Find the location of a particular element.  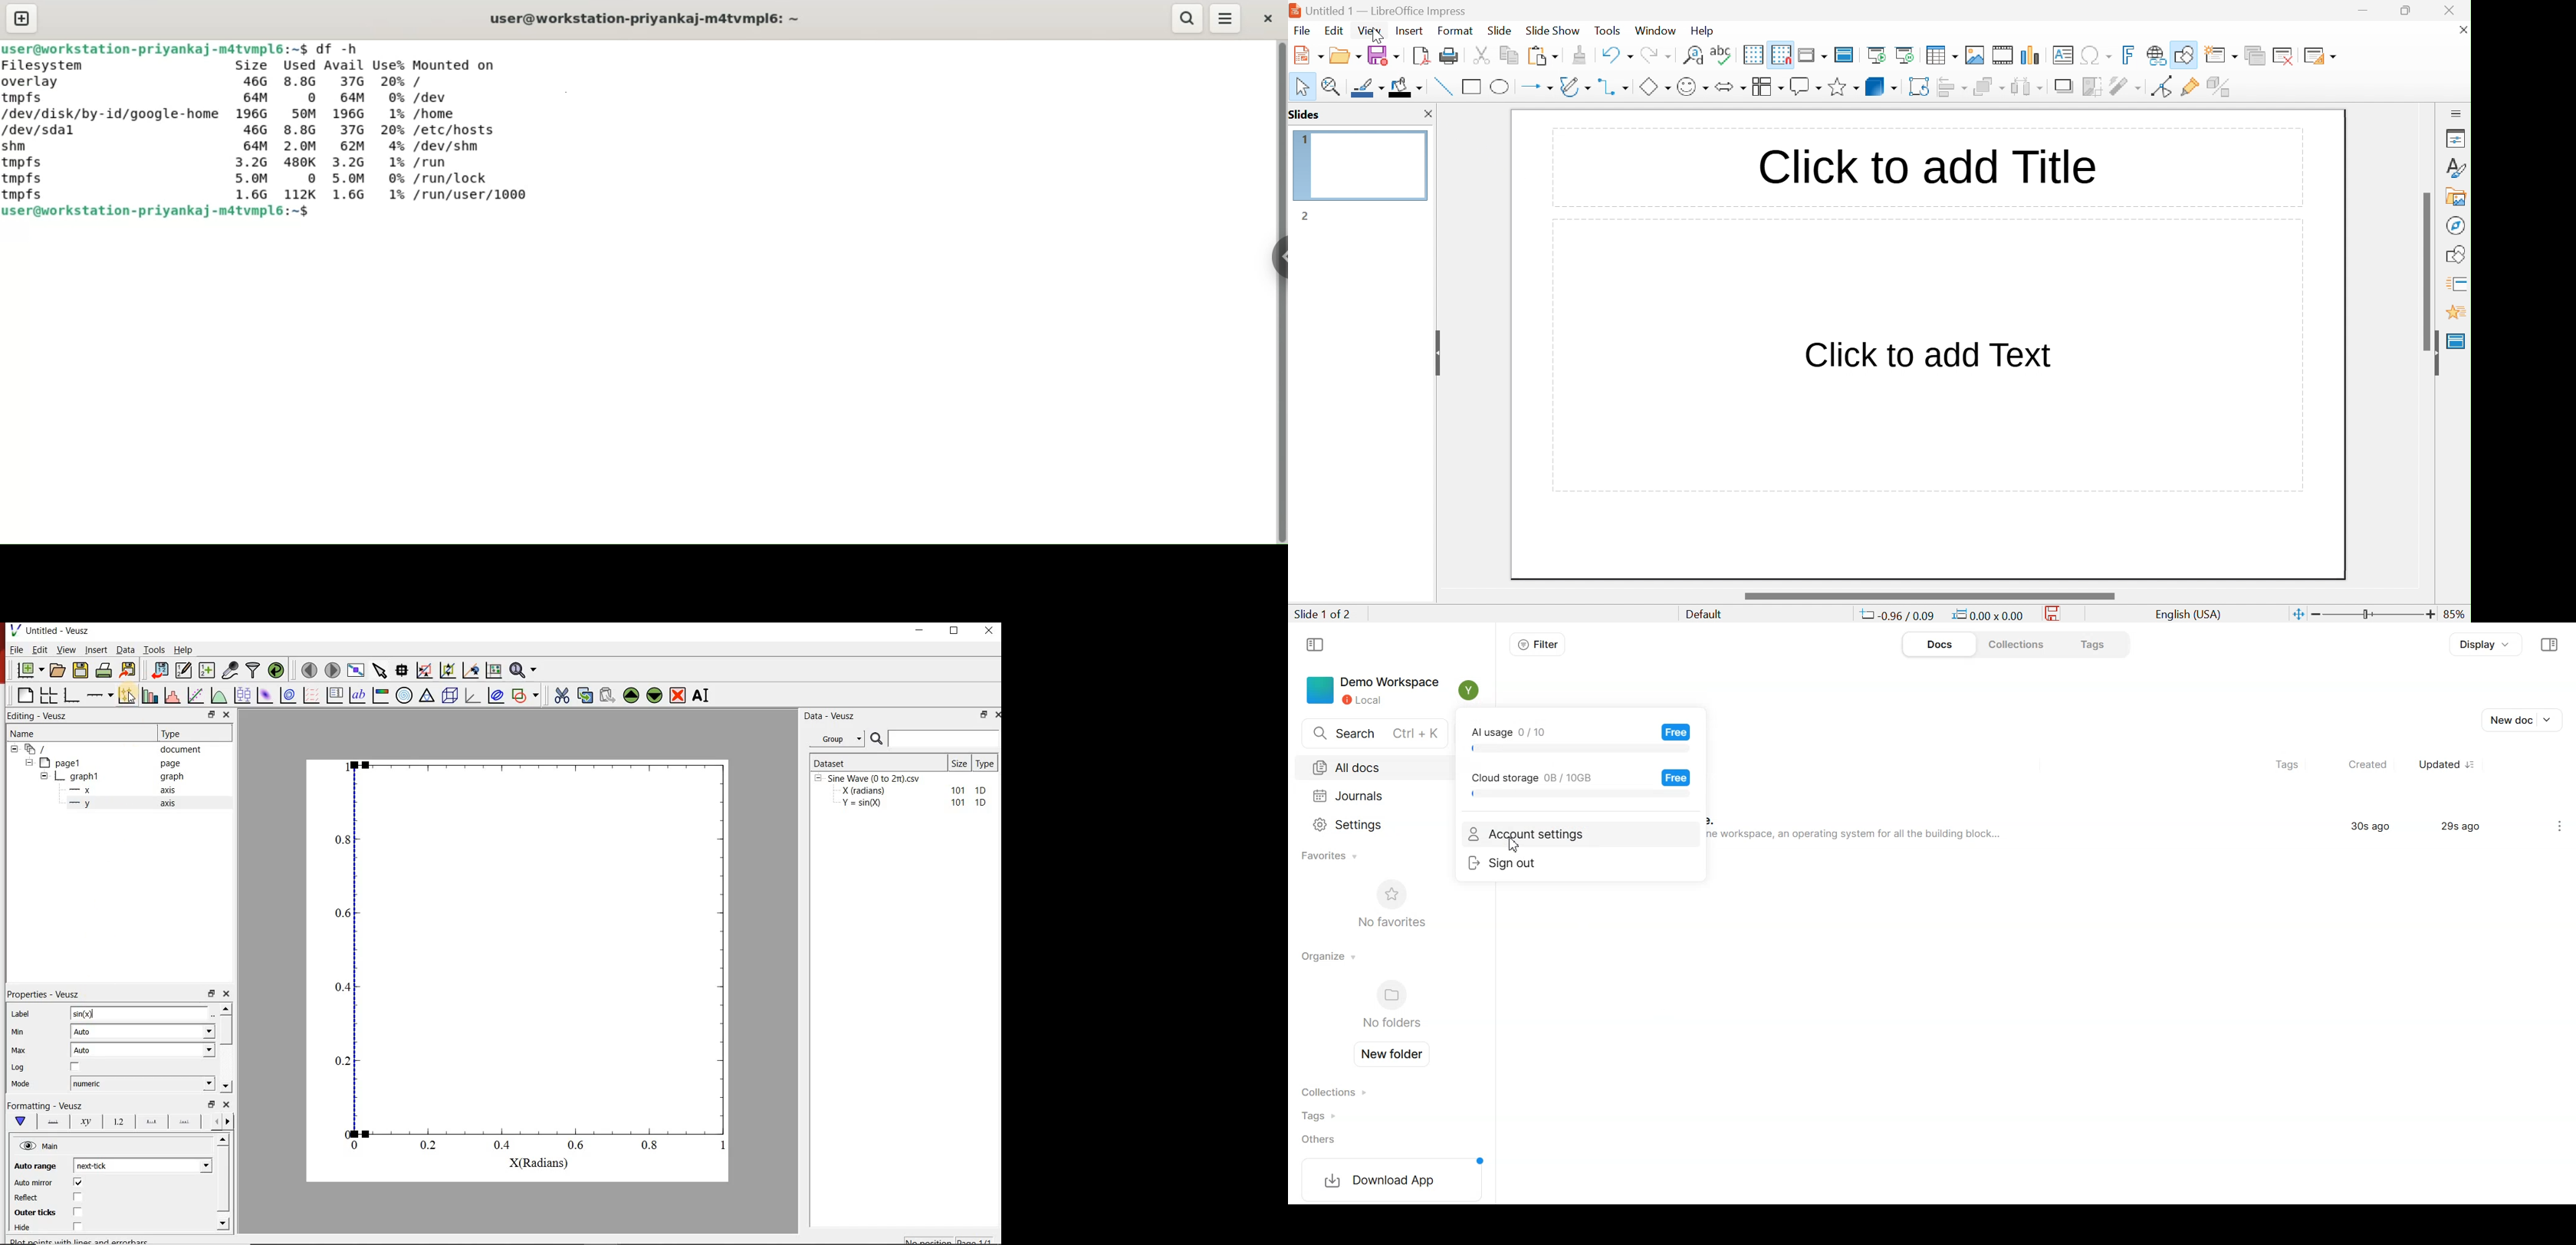

Close is located at coordinates (996, 716).